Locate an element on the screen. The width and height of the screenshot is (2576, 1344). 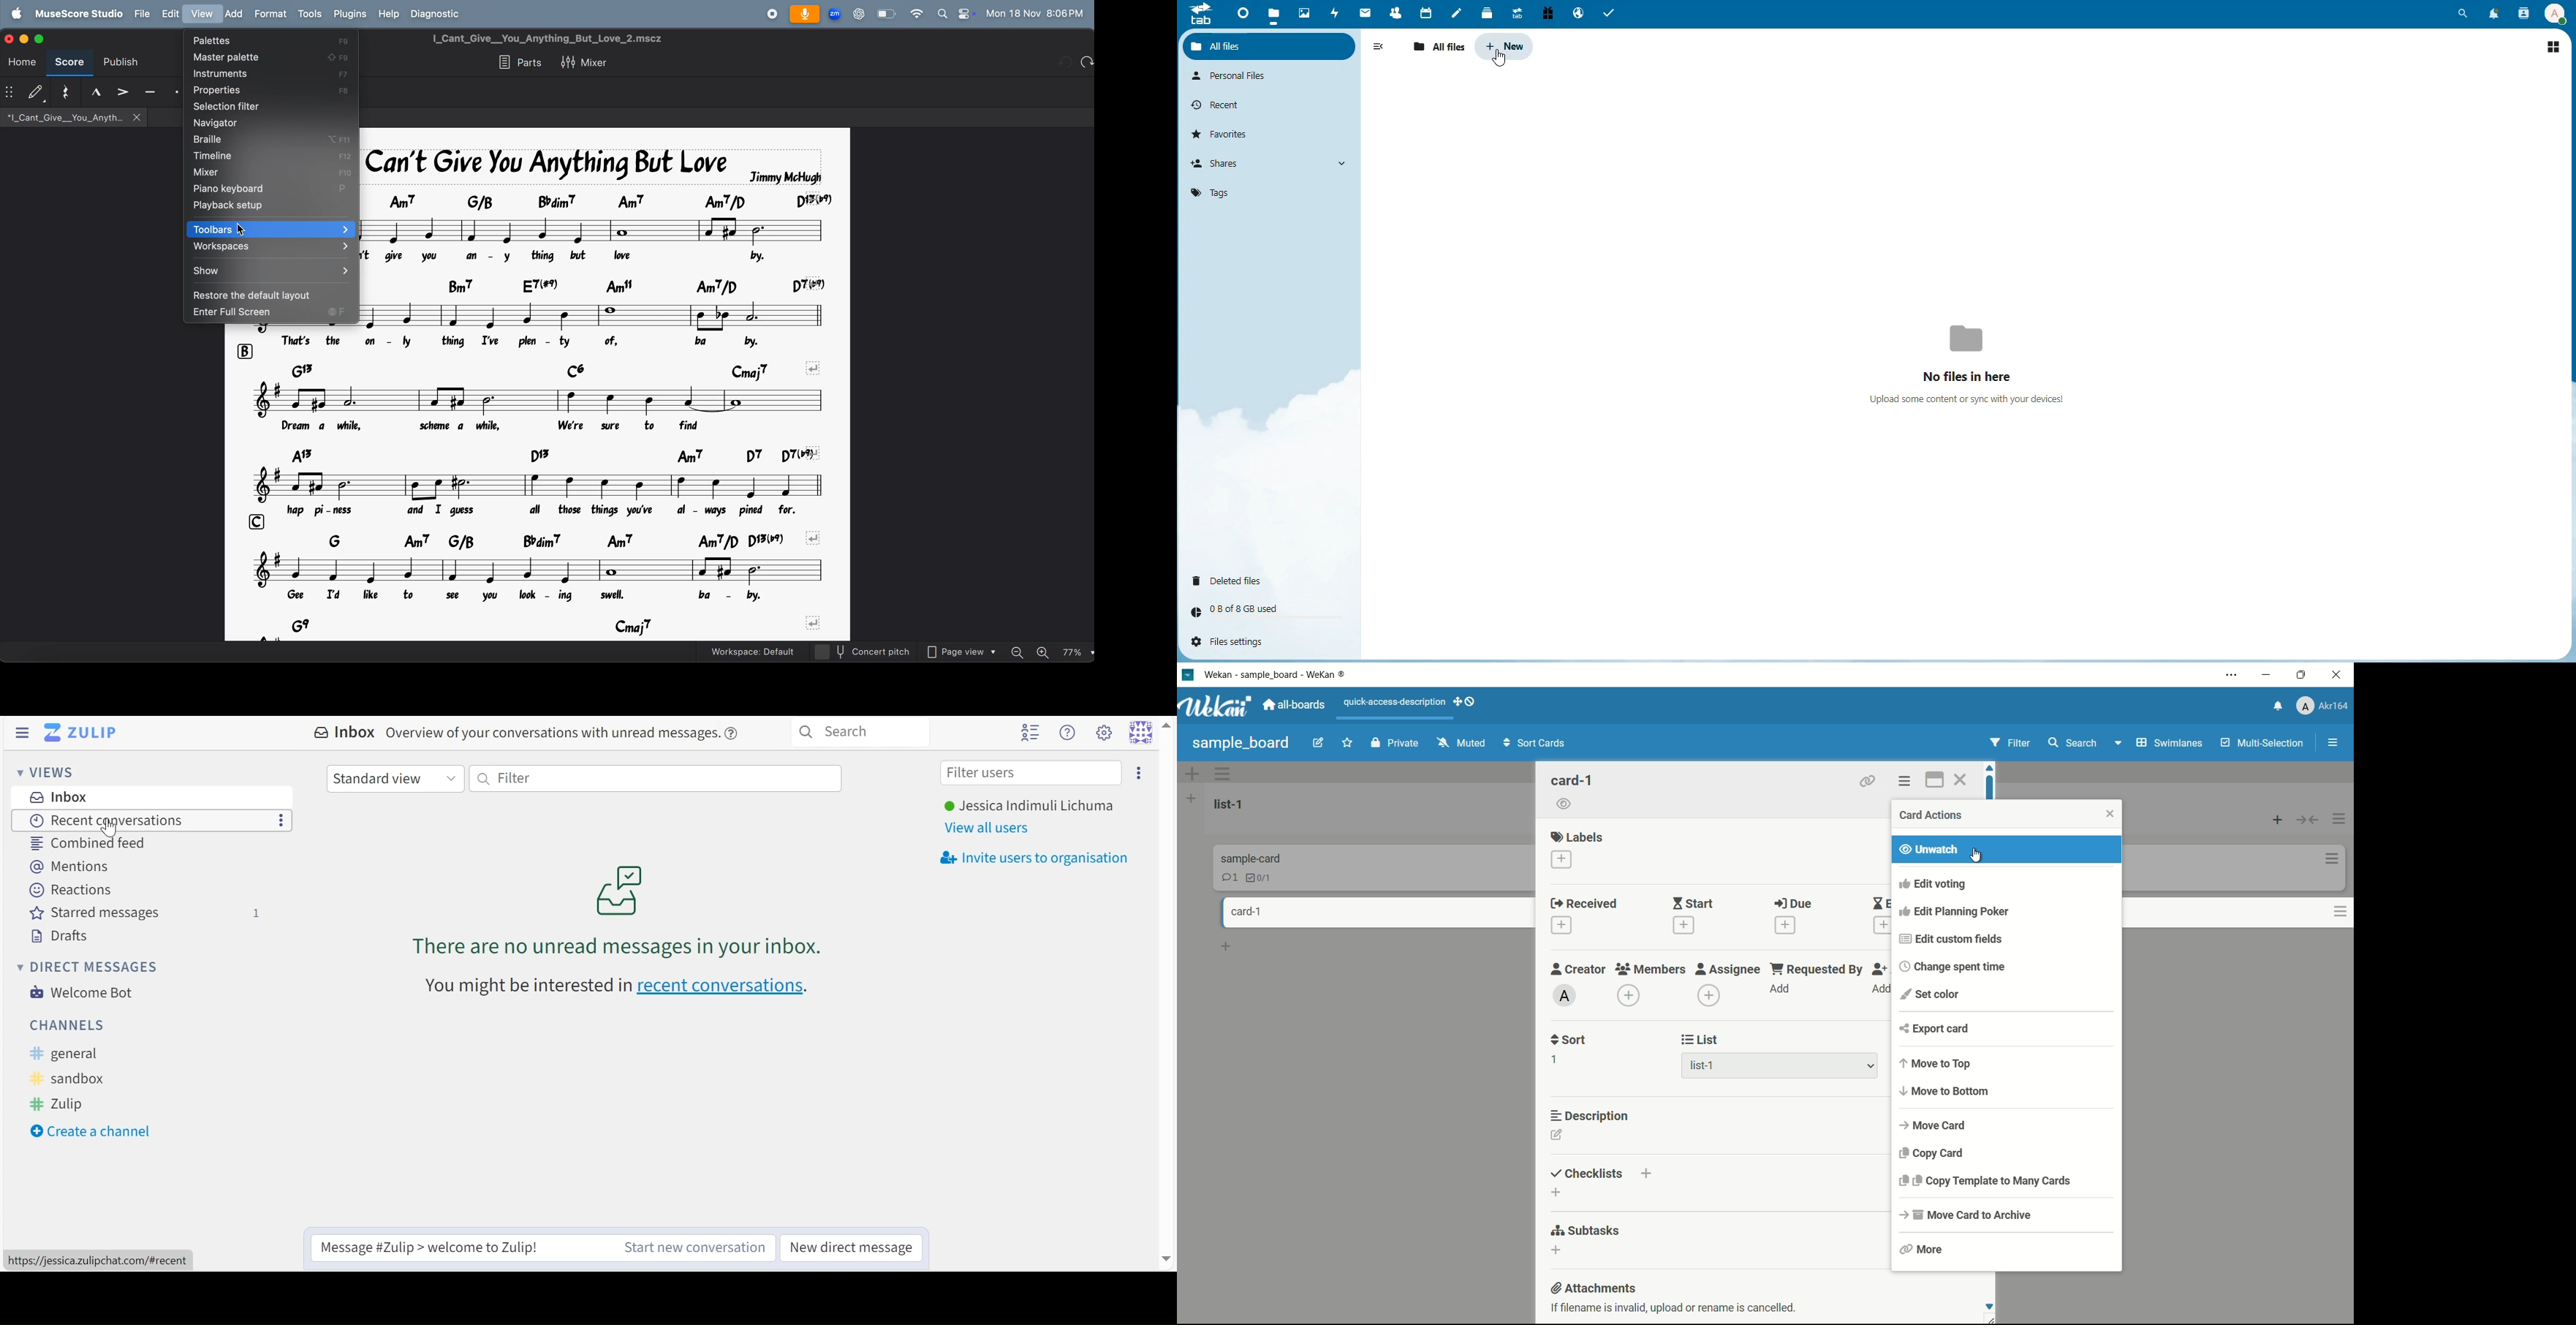
description is located at coordinates (1590, 1116).